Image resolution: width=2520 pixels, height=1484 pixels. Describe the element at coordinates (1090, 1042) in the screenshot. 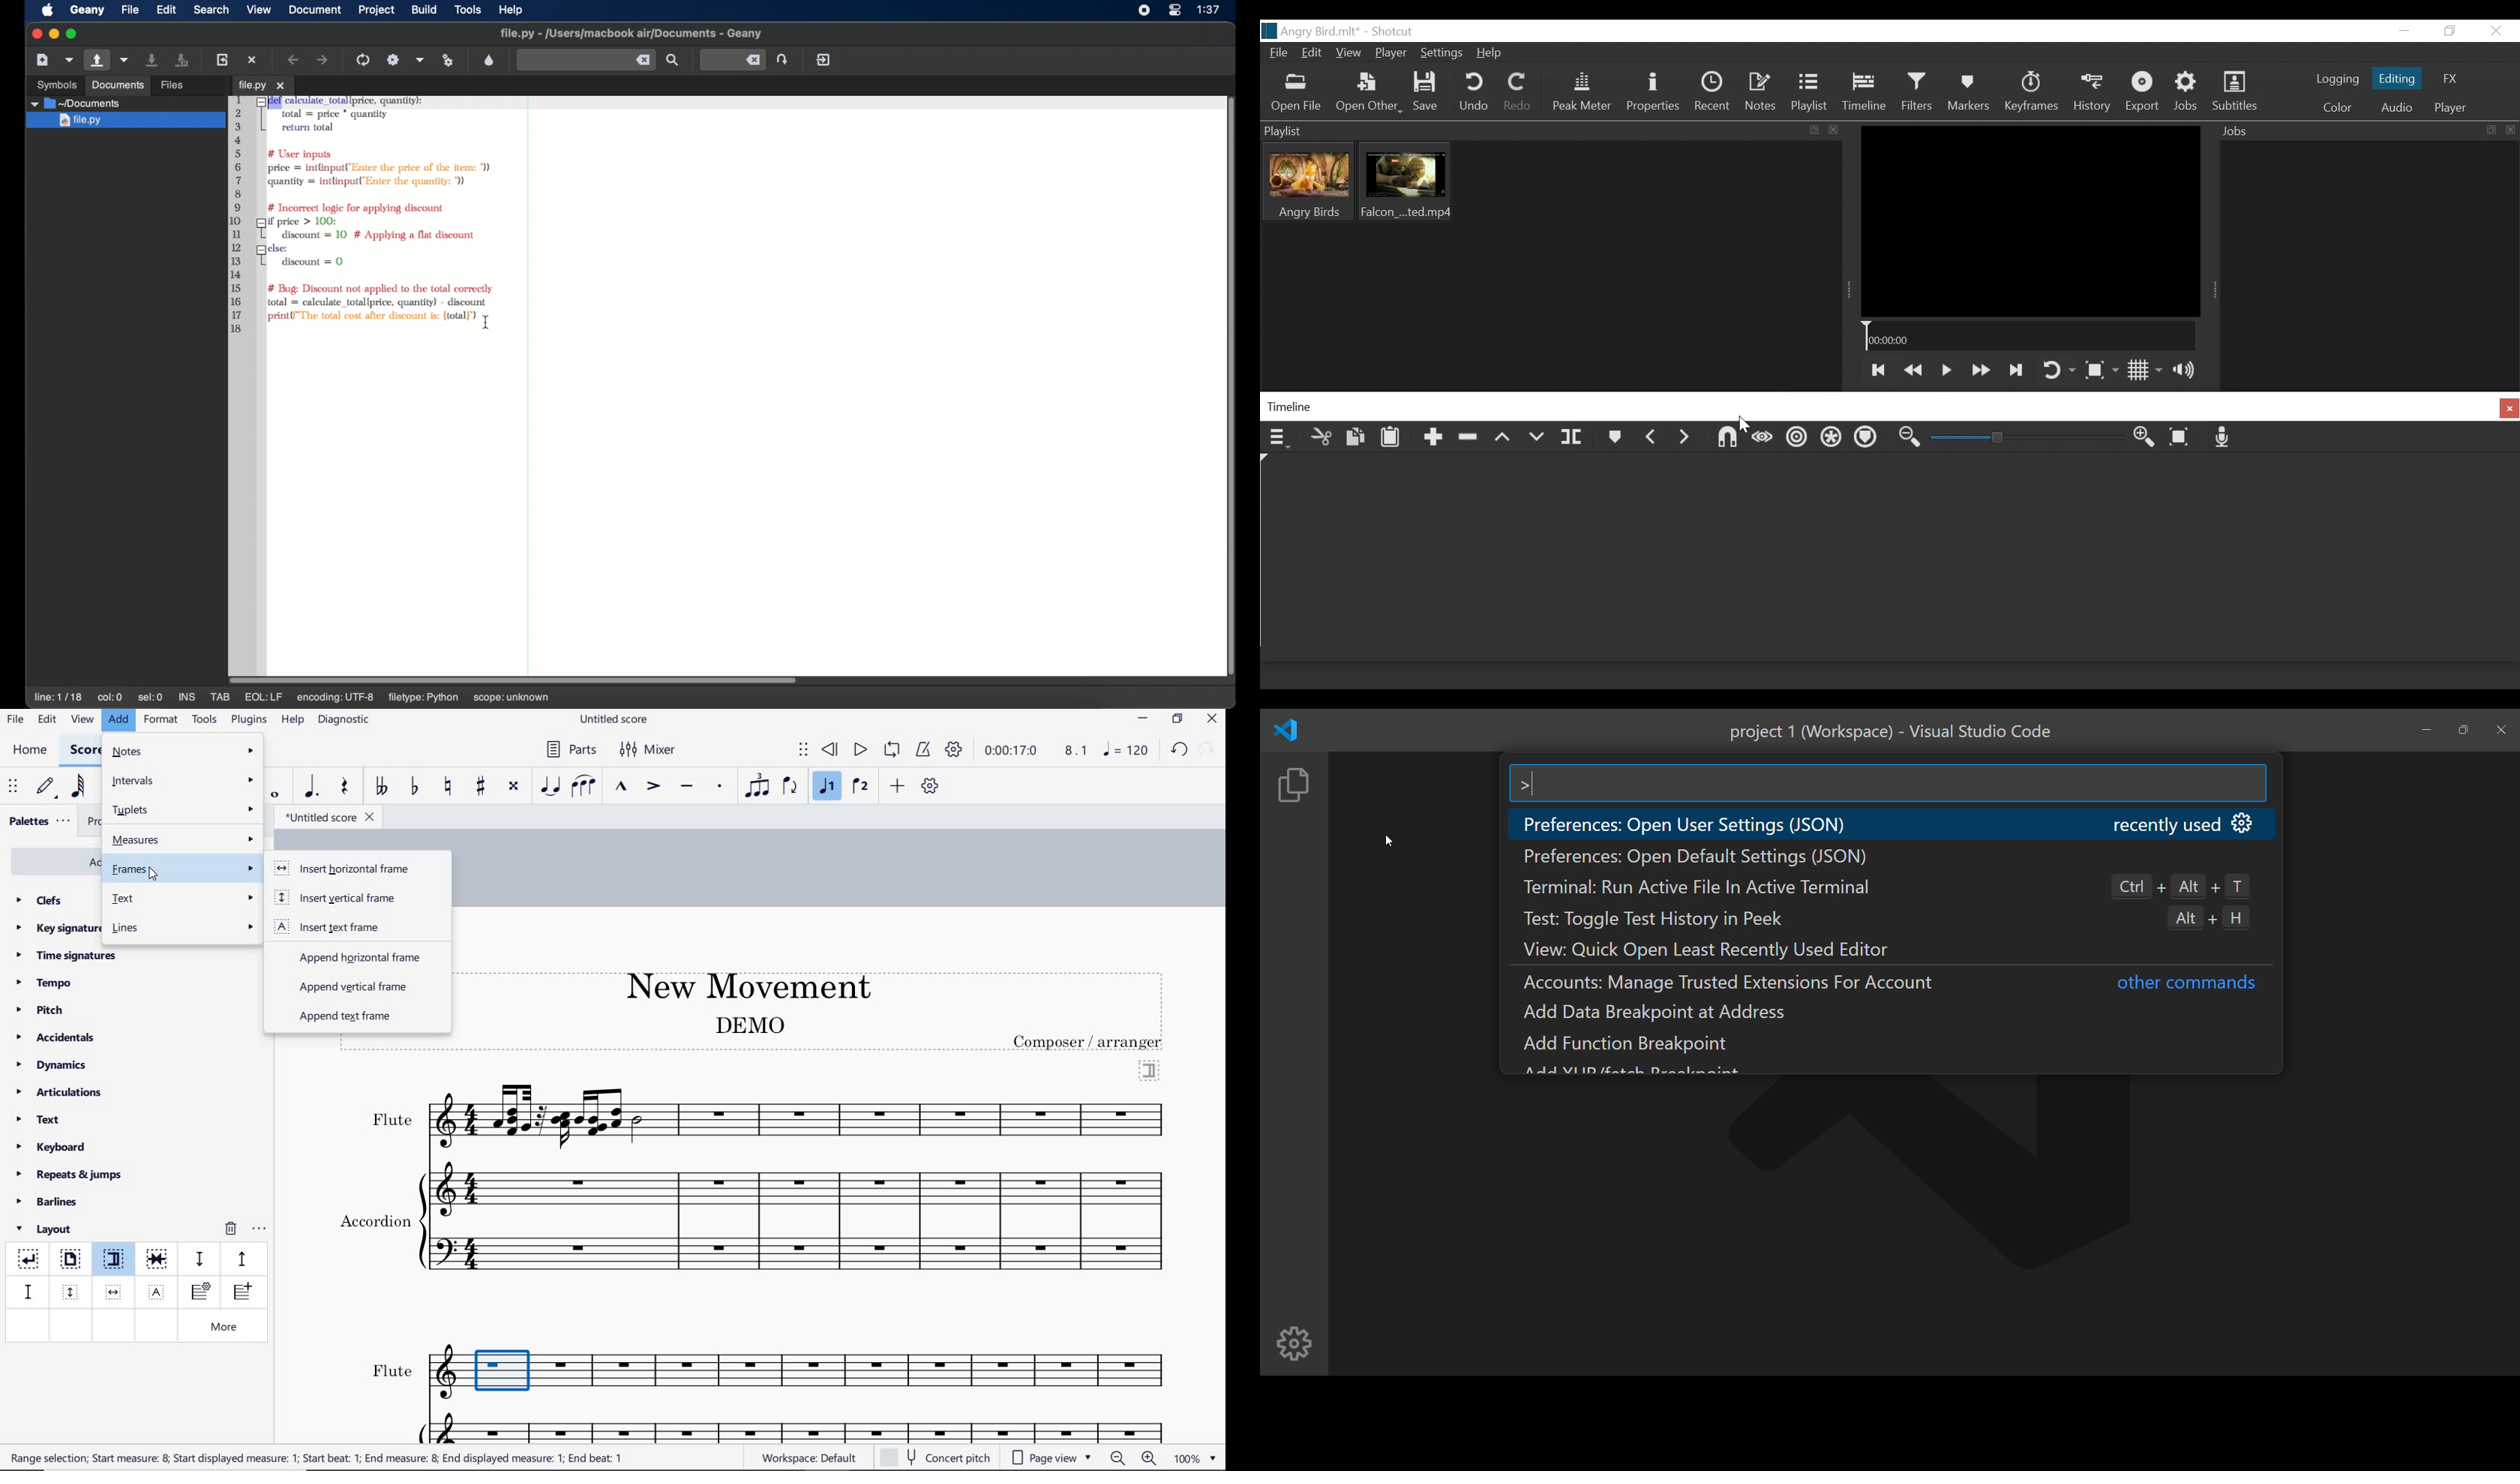

I see `text` at that location.